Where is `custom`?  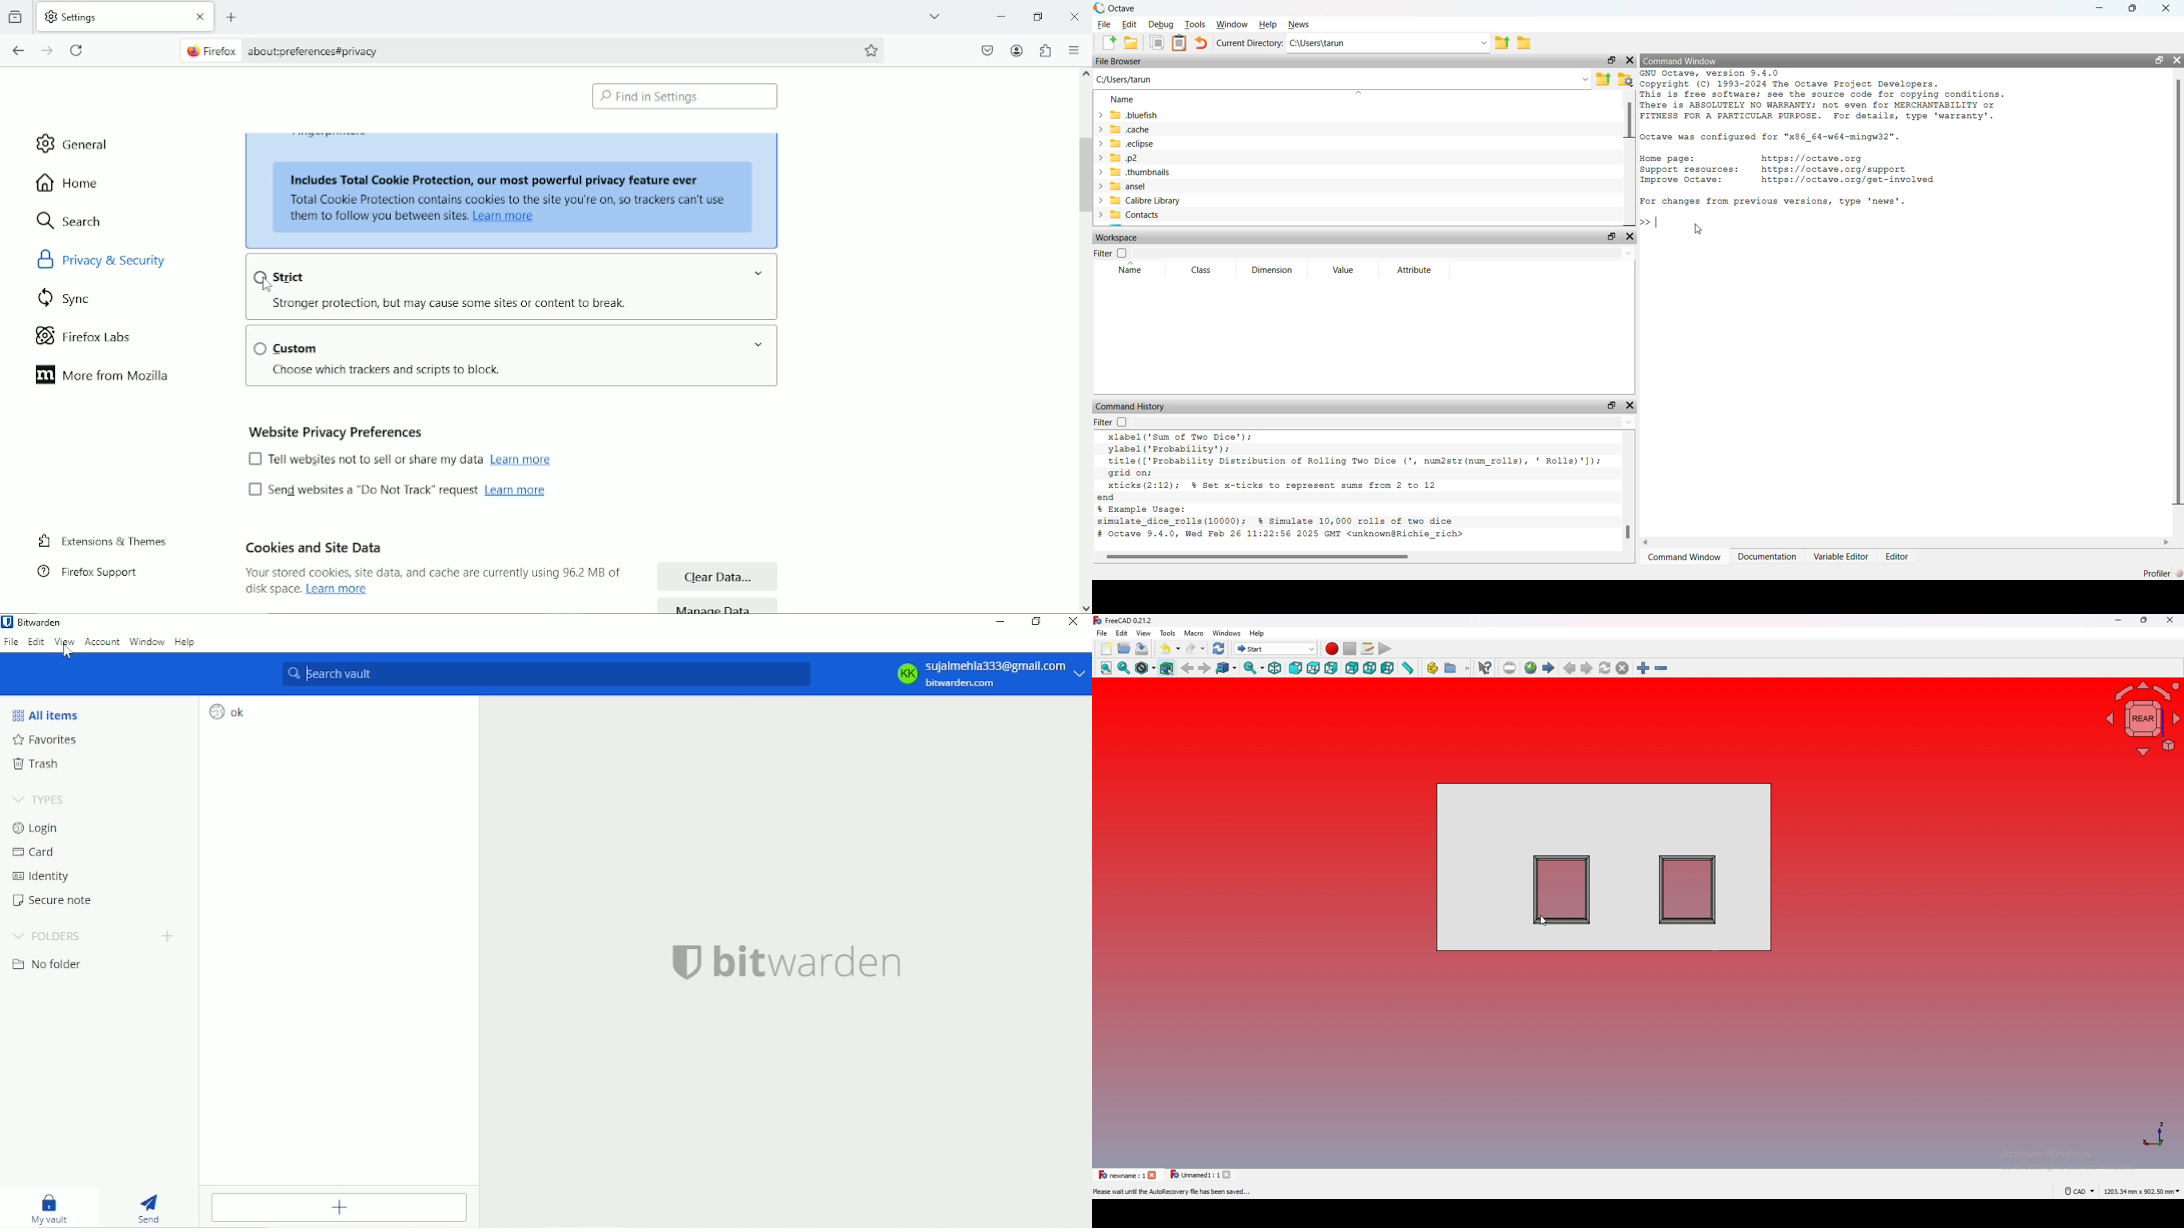 custom is located at coordinates (296, 347).